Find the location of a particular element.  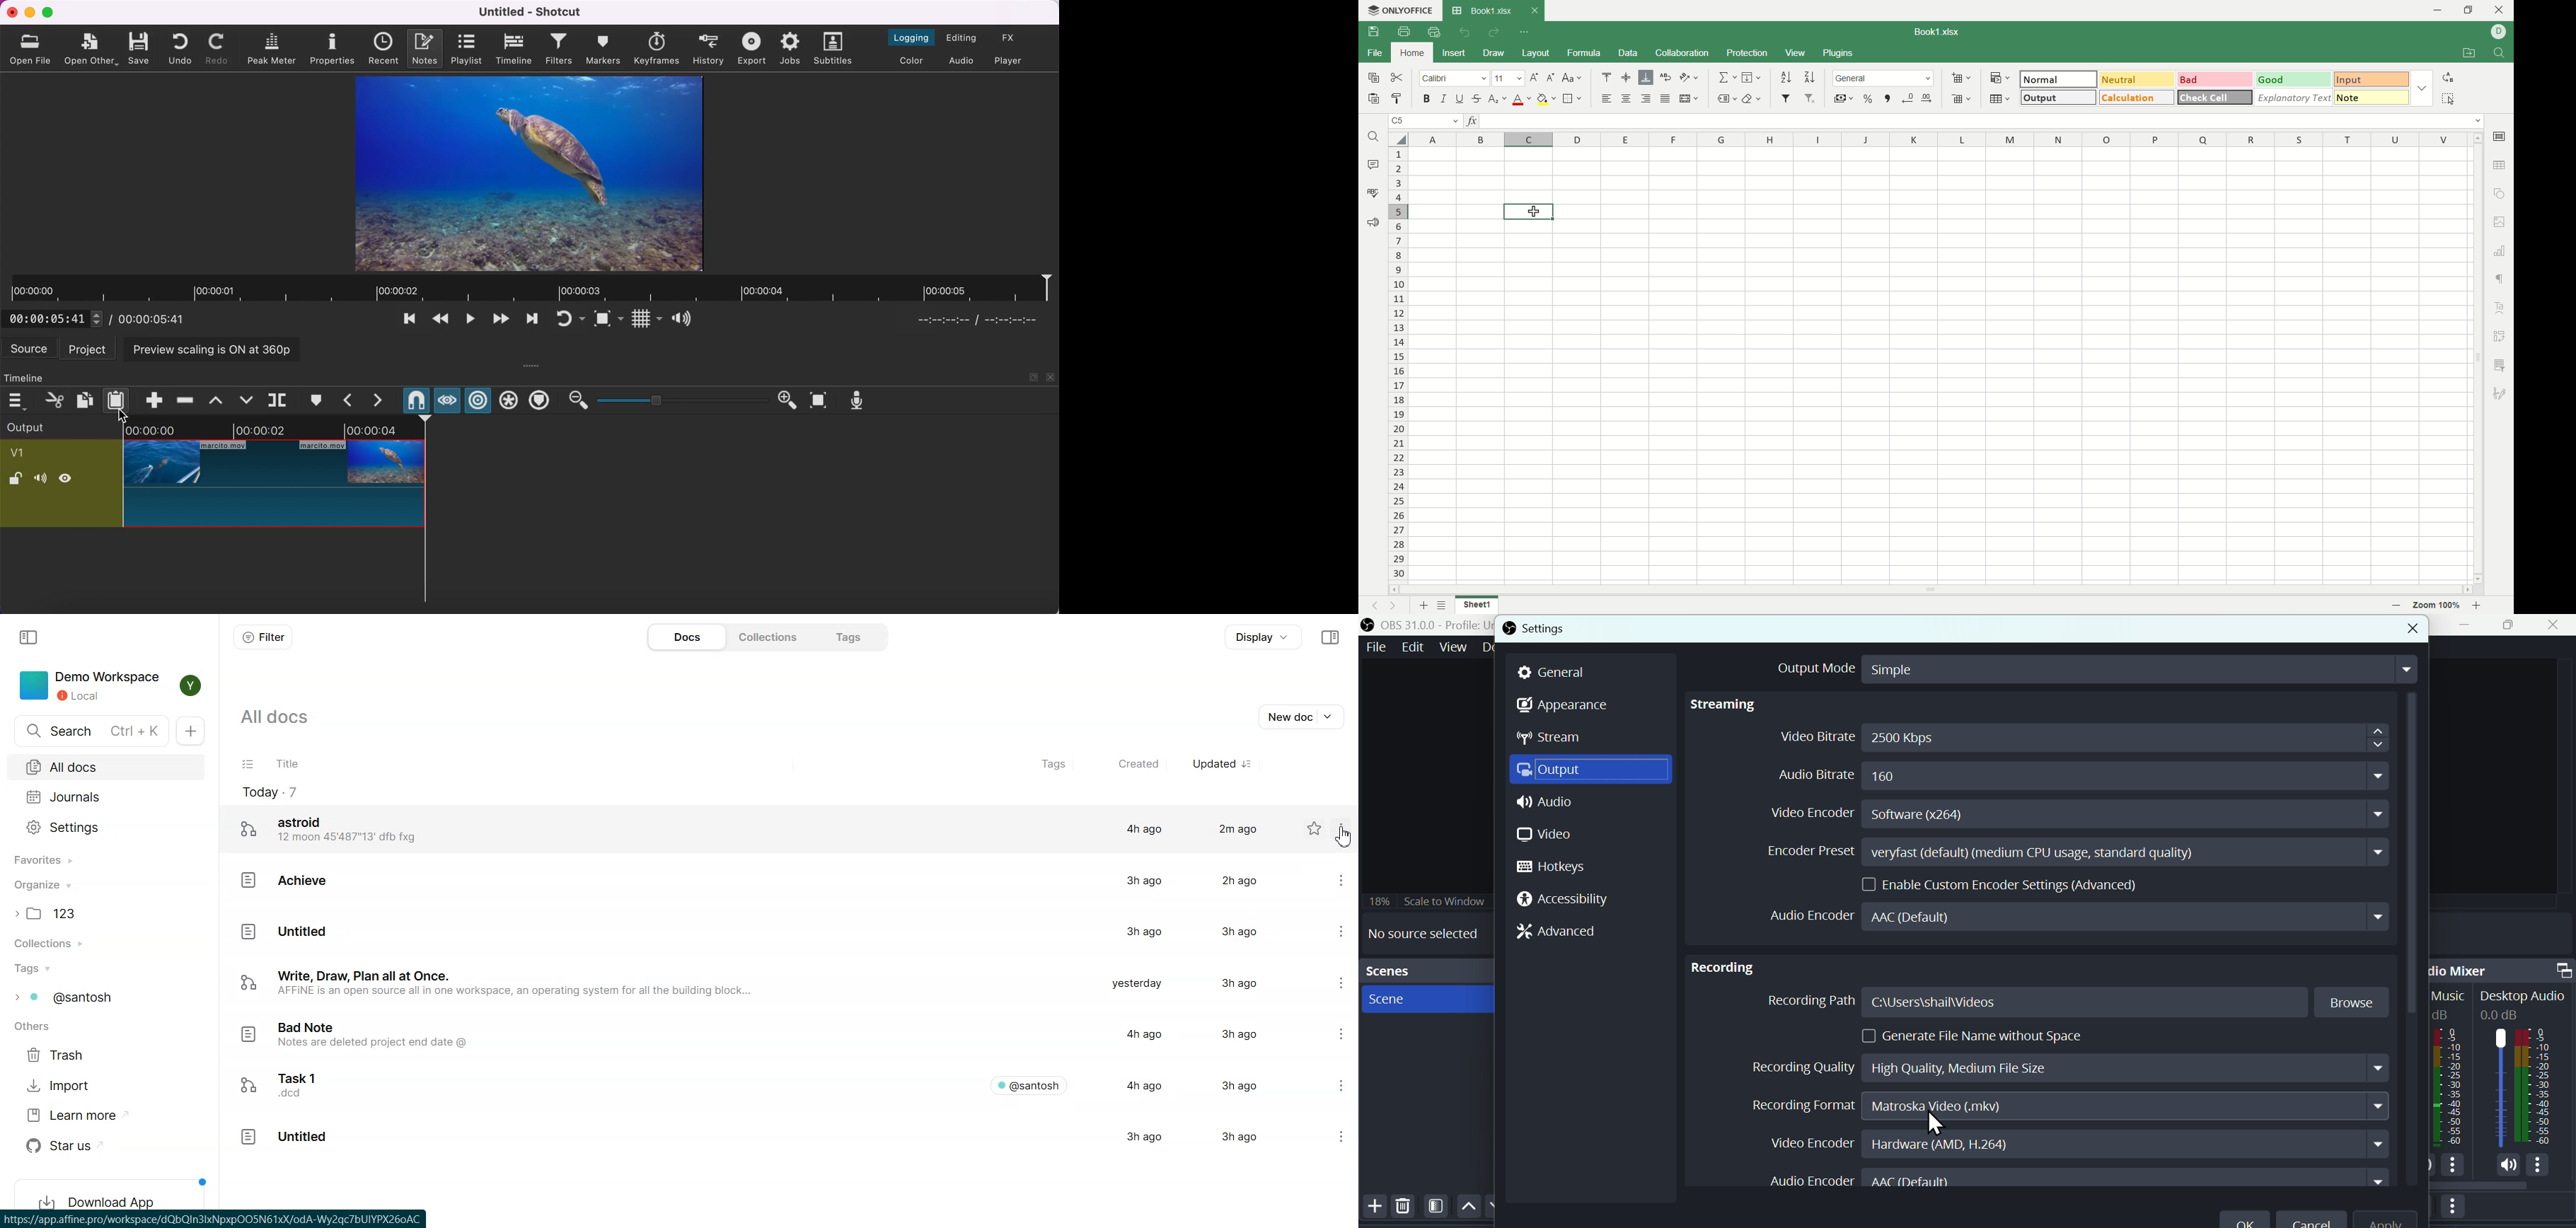

switch to player only layout is located at coordinates (1013, 62).